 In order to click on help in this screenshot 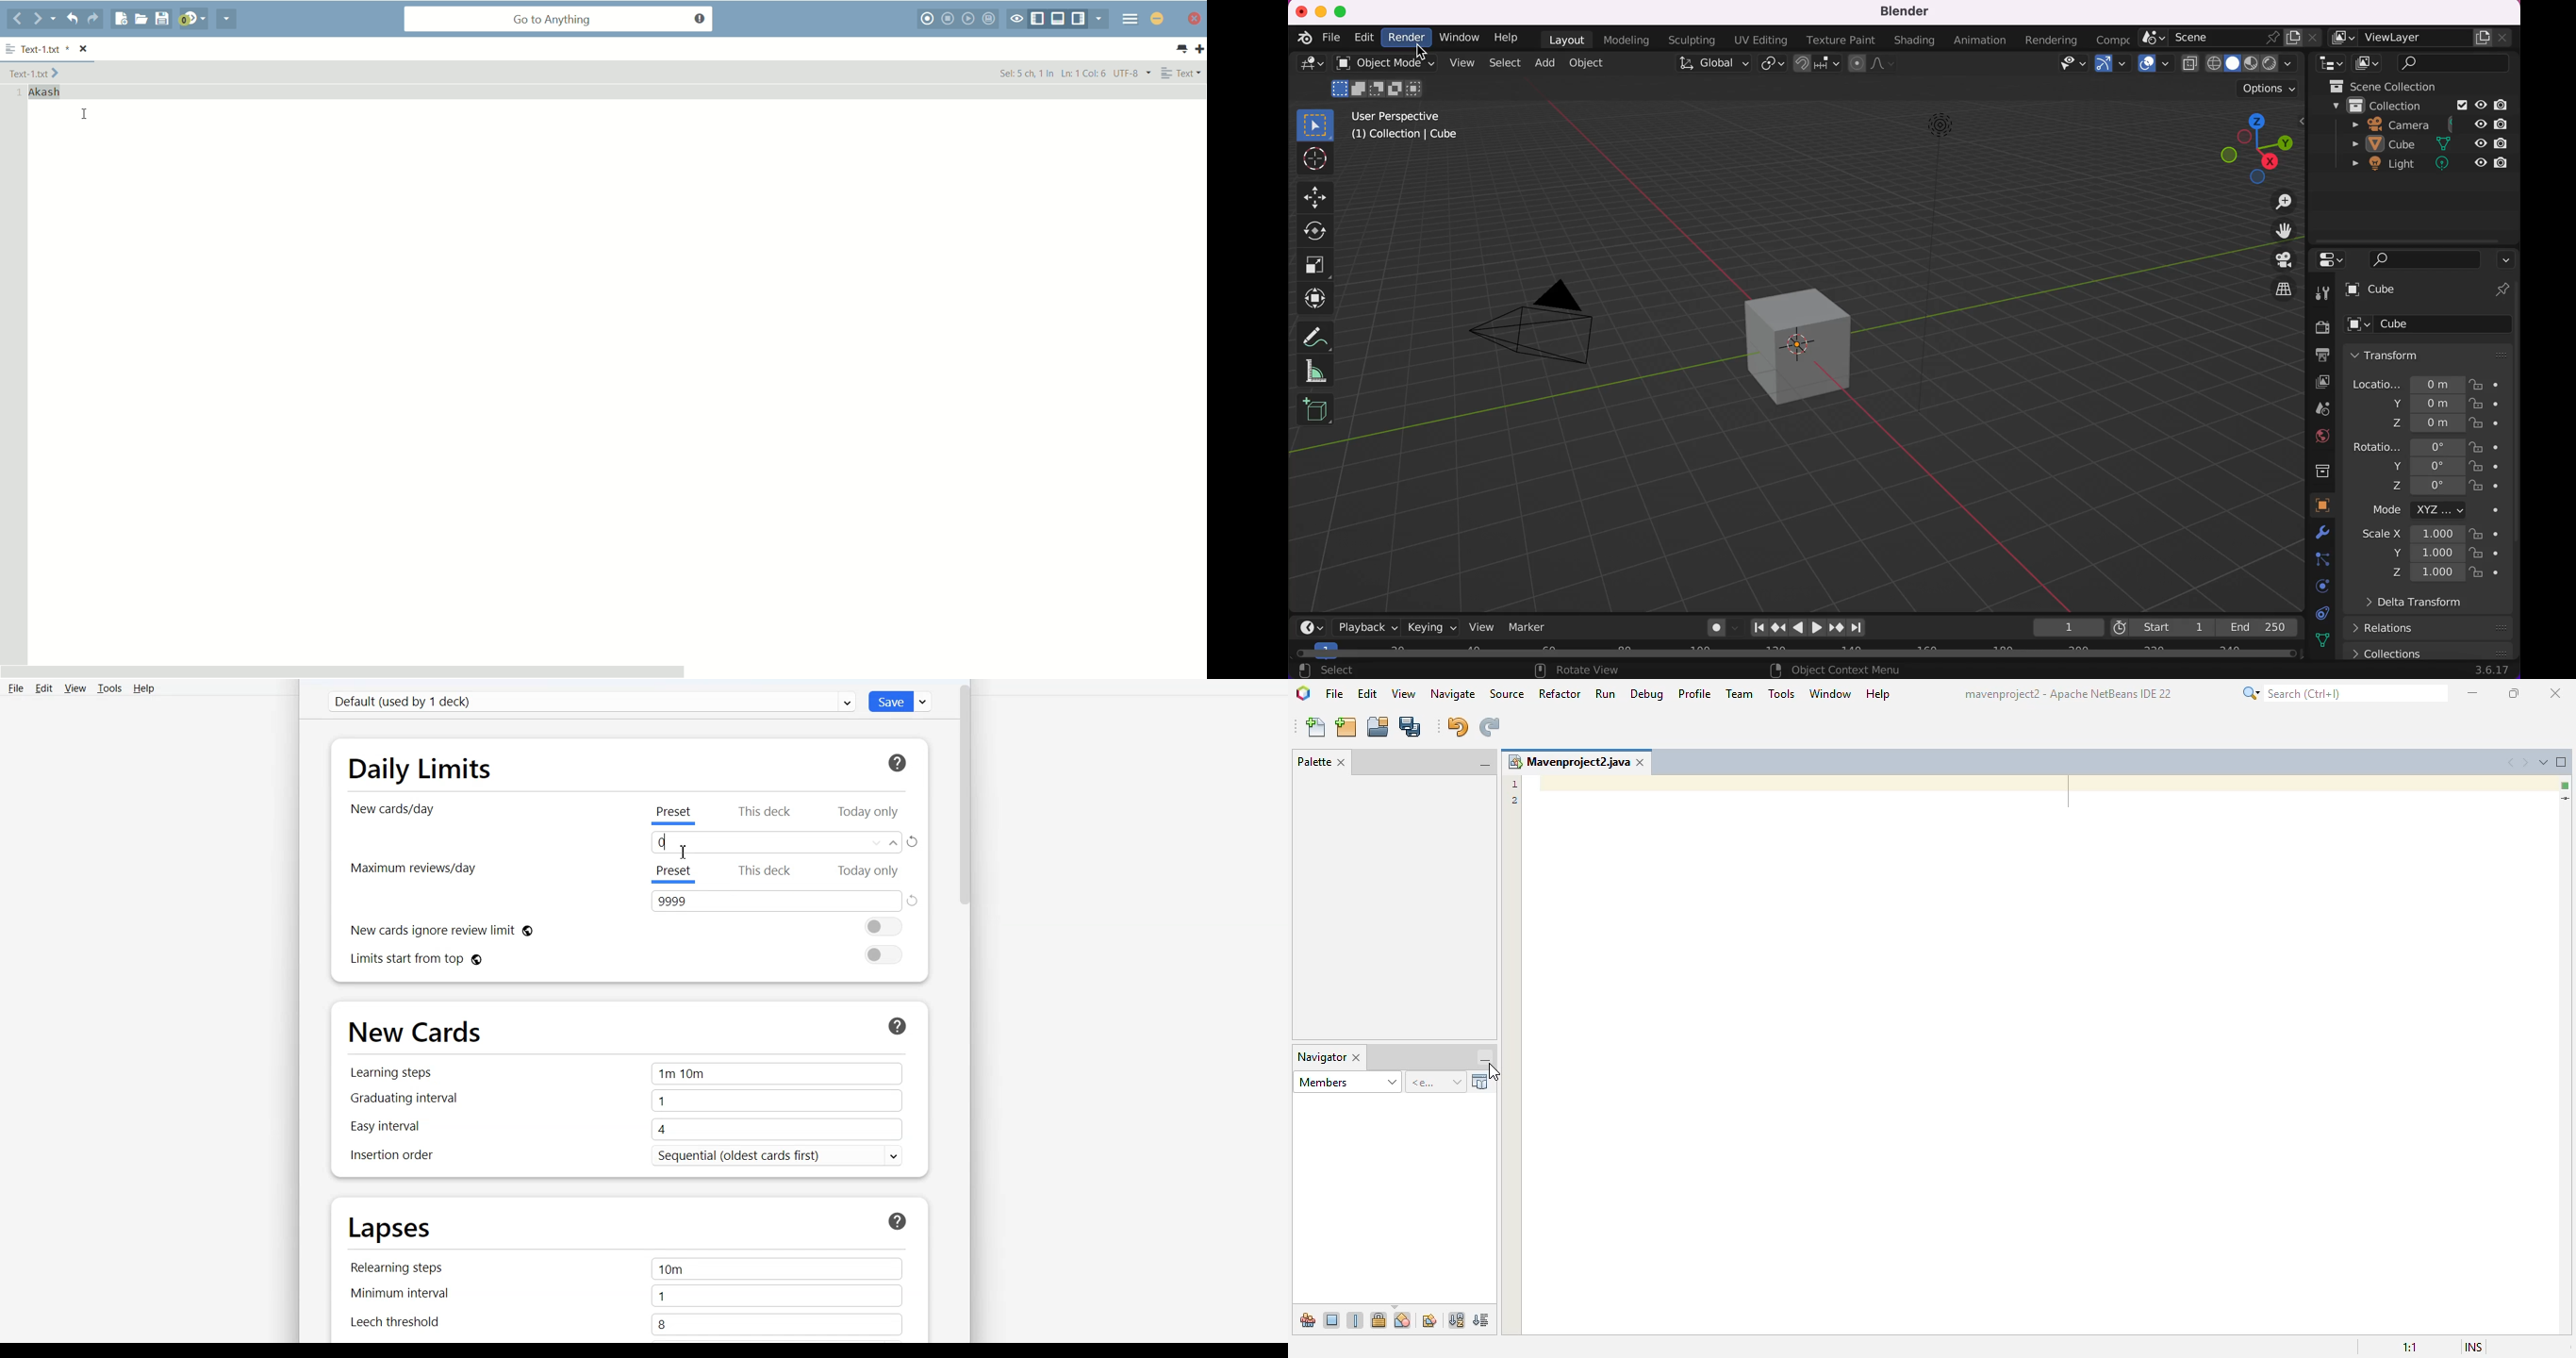, I will do `click(1502, 39)`.